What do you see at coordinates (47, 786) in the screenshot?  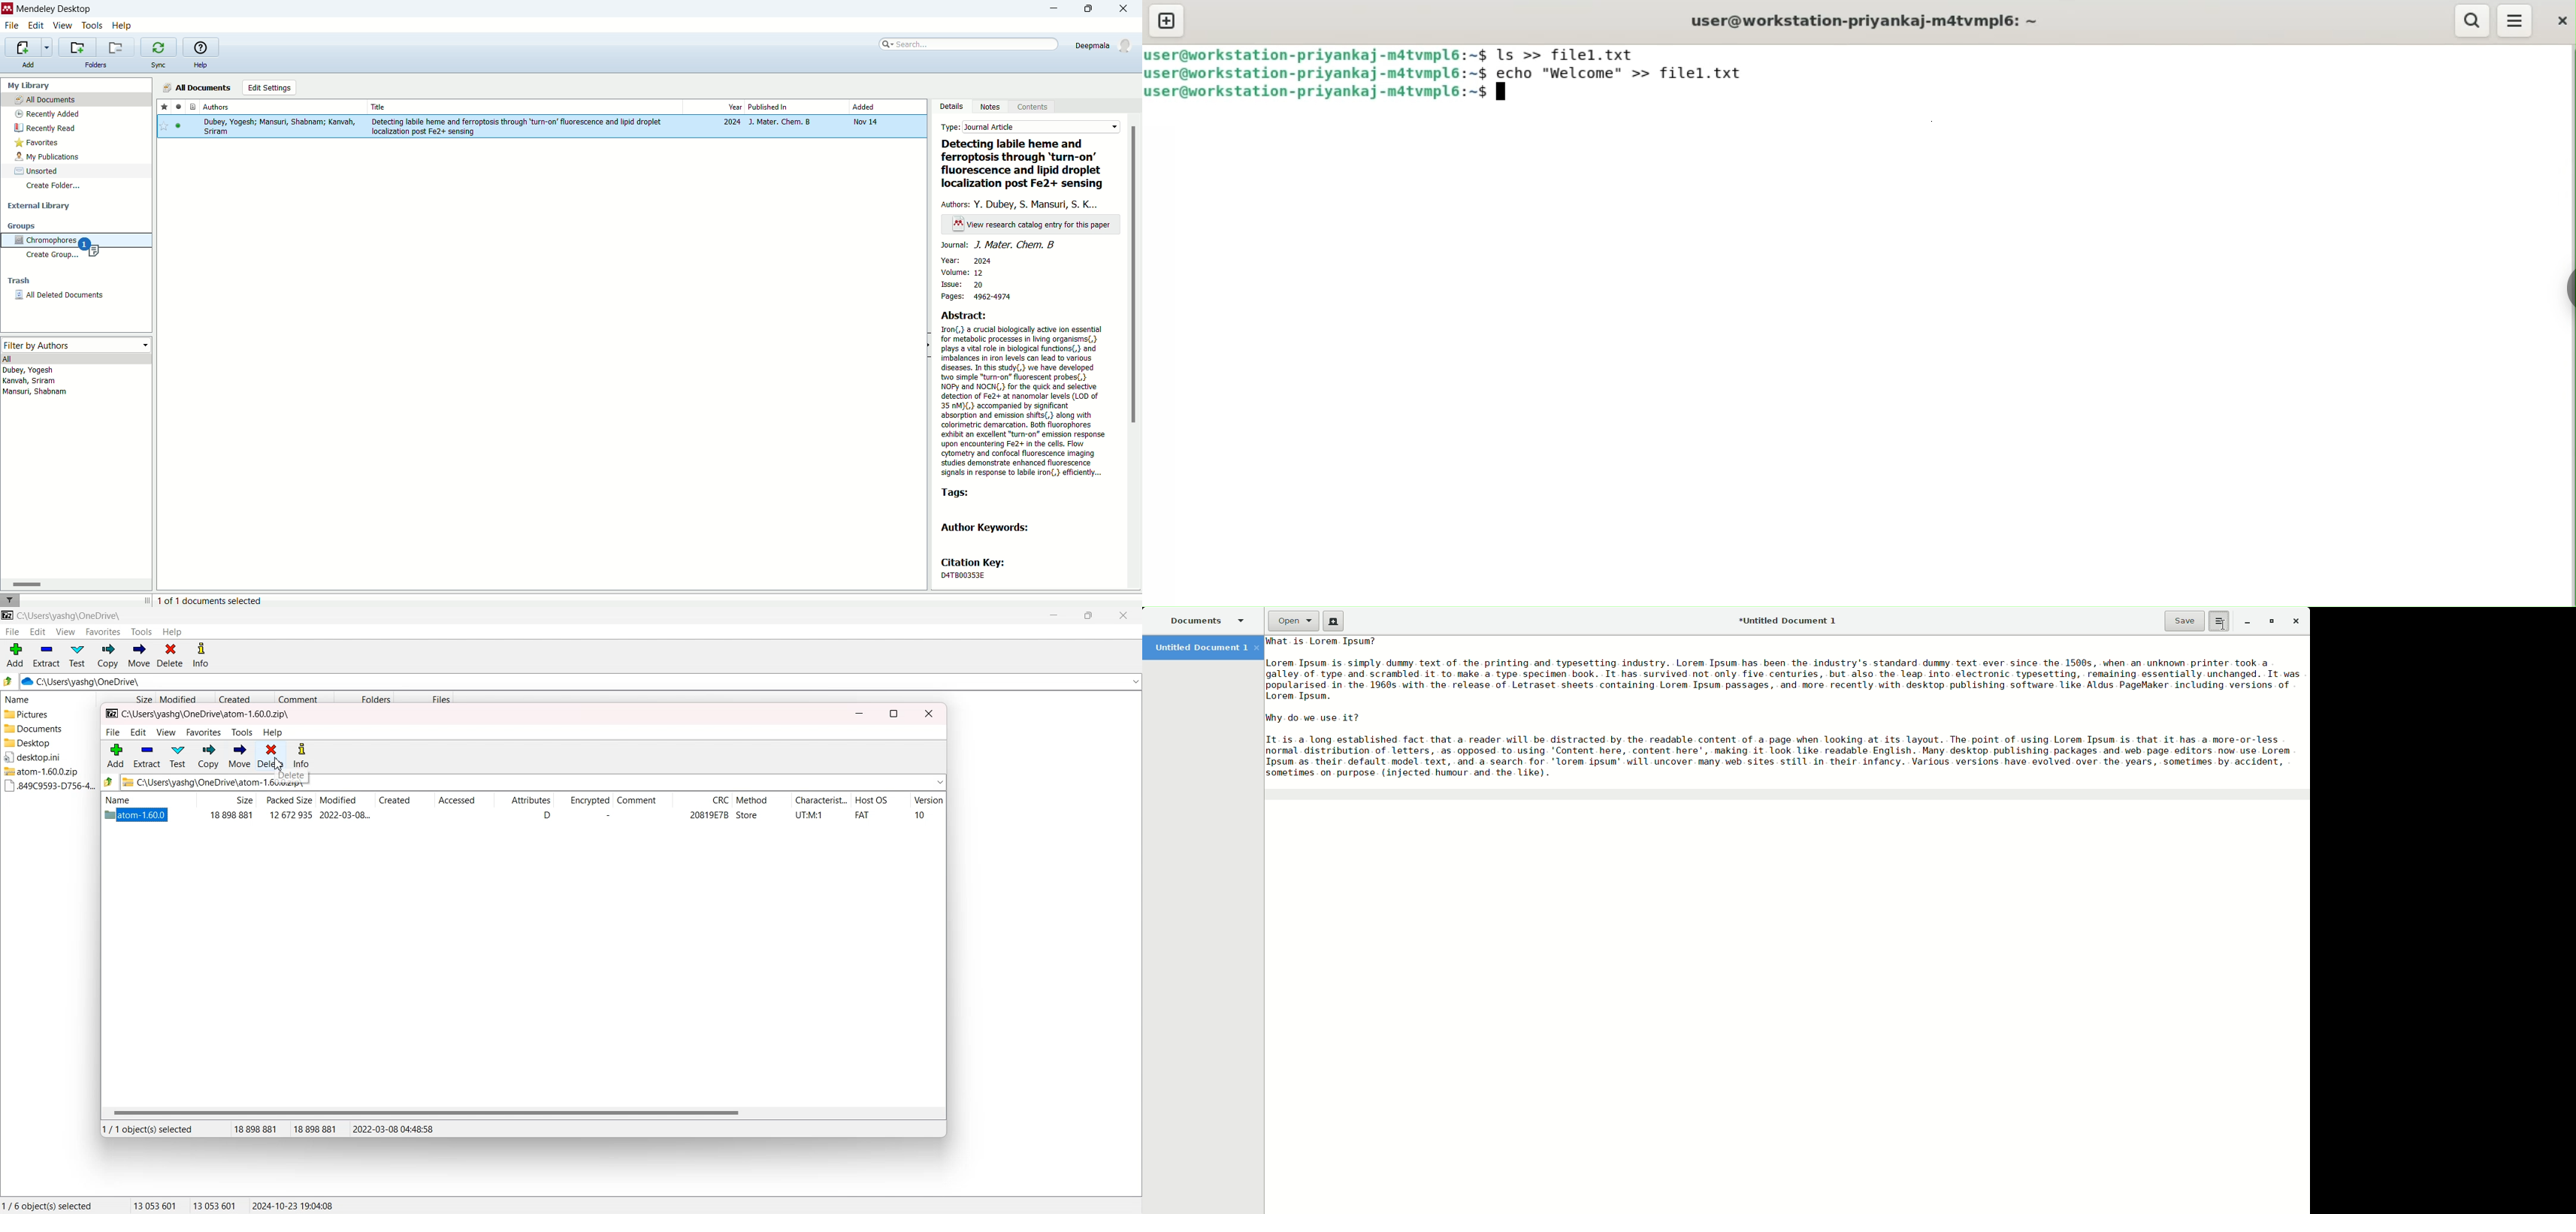 I see `.894c File` at bounding box center [47, 786].